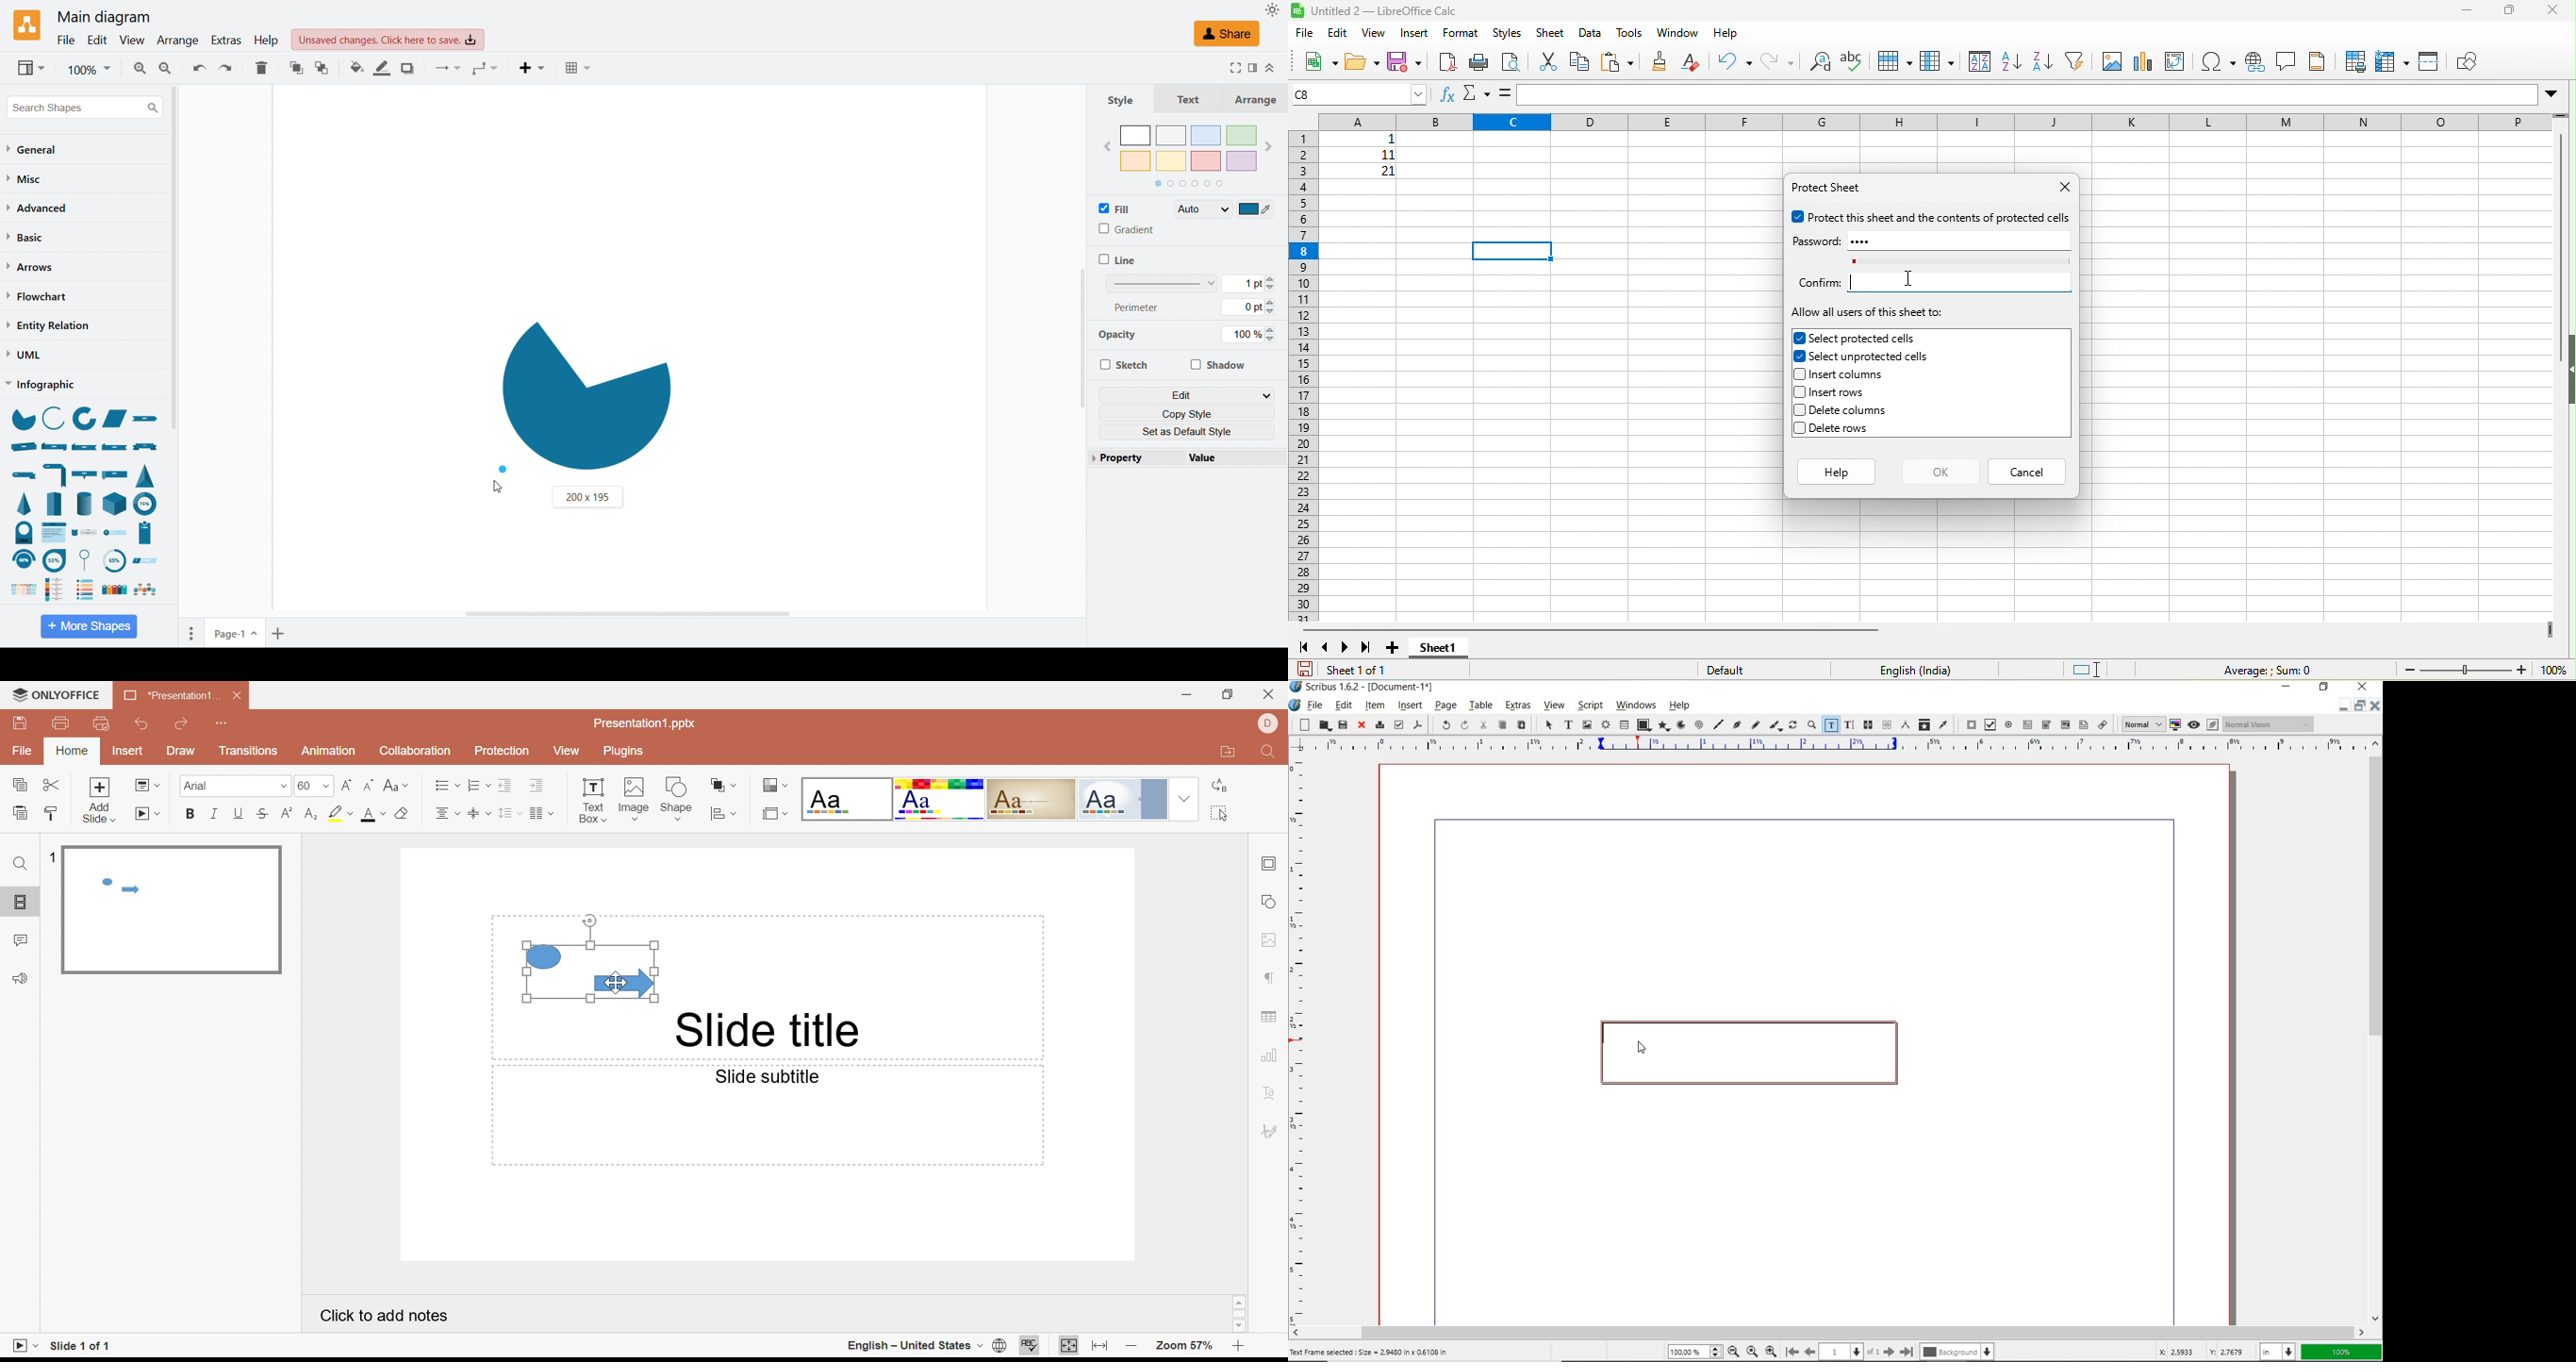 This screenshot has width=2576, height=1372. What do you see at coordinates (1568, 725) in the screenshot?
I see `text frame` at bounding box center [1568, 725].